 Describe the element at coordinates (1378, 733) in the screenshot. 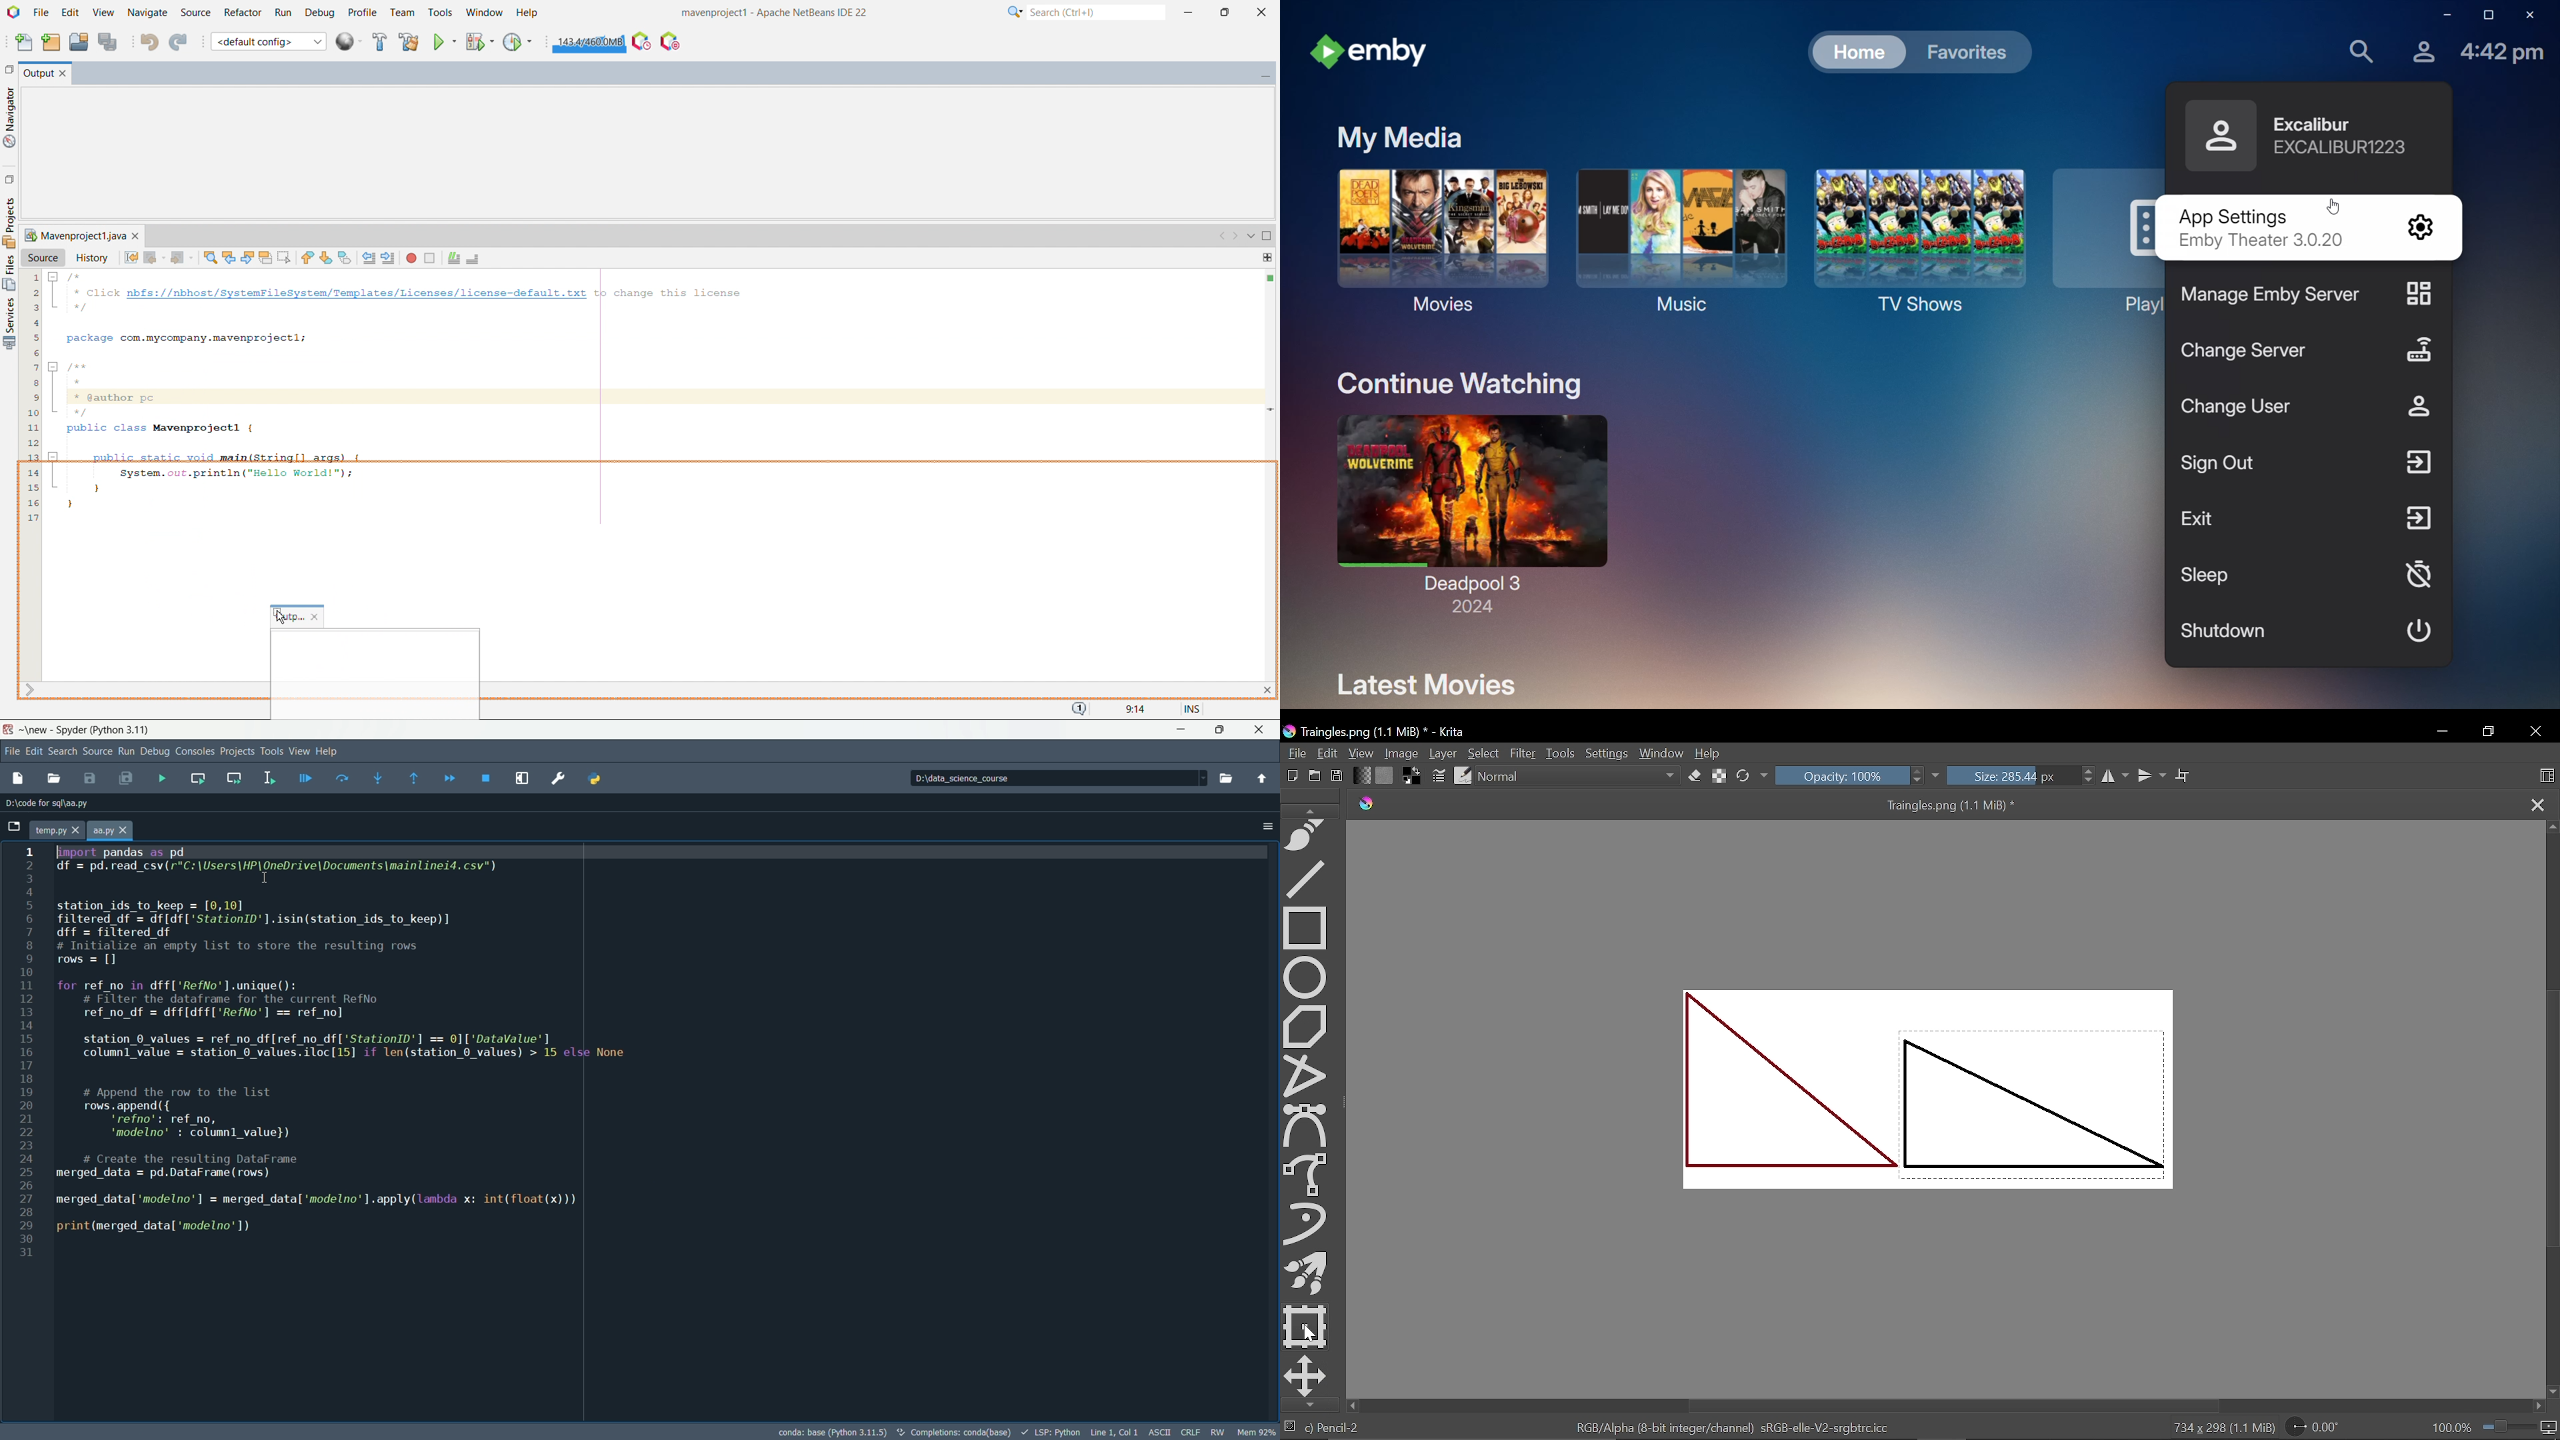

I see `Traingles.png (1.1 MiB) * - Krita` at that location.